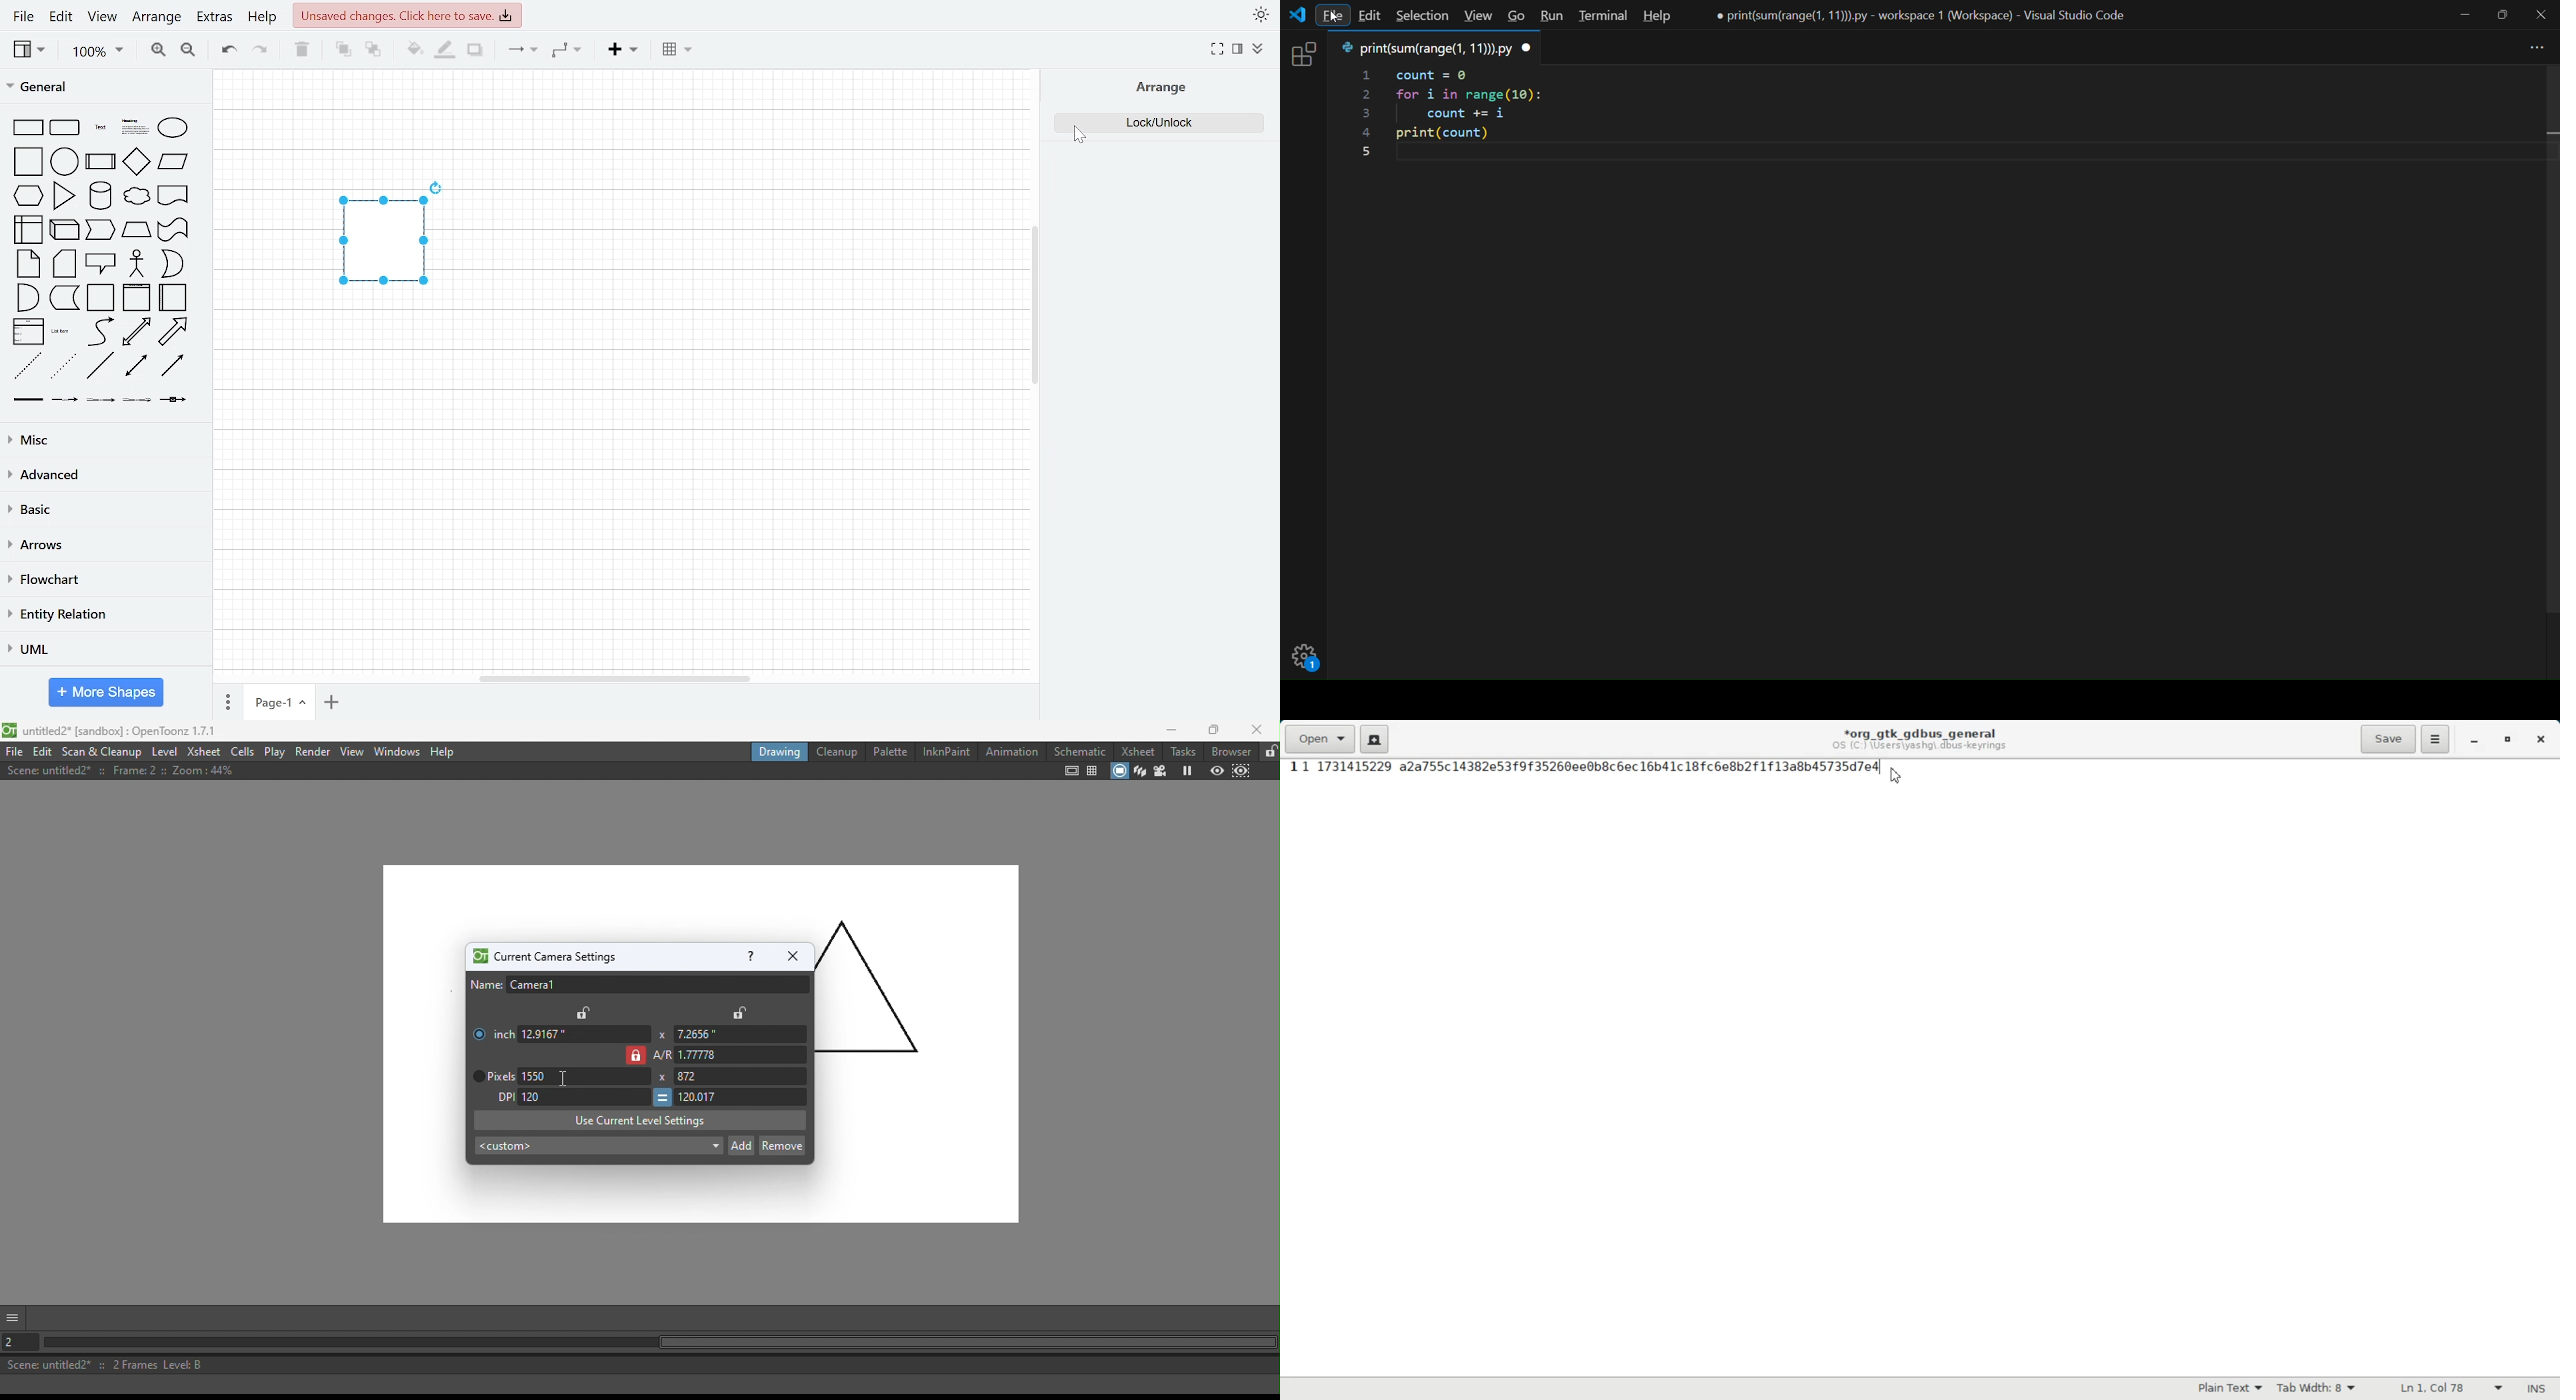  I want to click on arrange, so click(158, 20).